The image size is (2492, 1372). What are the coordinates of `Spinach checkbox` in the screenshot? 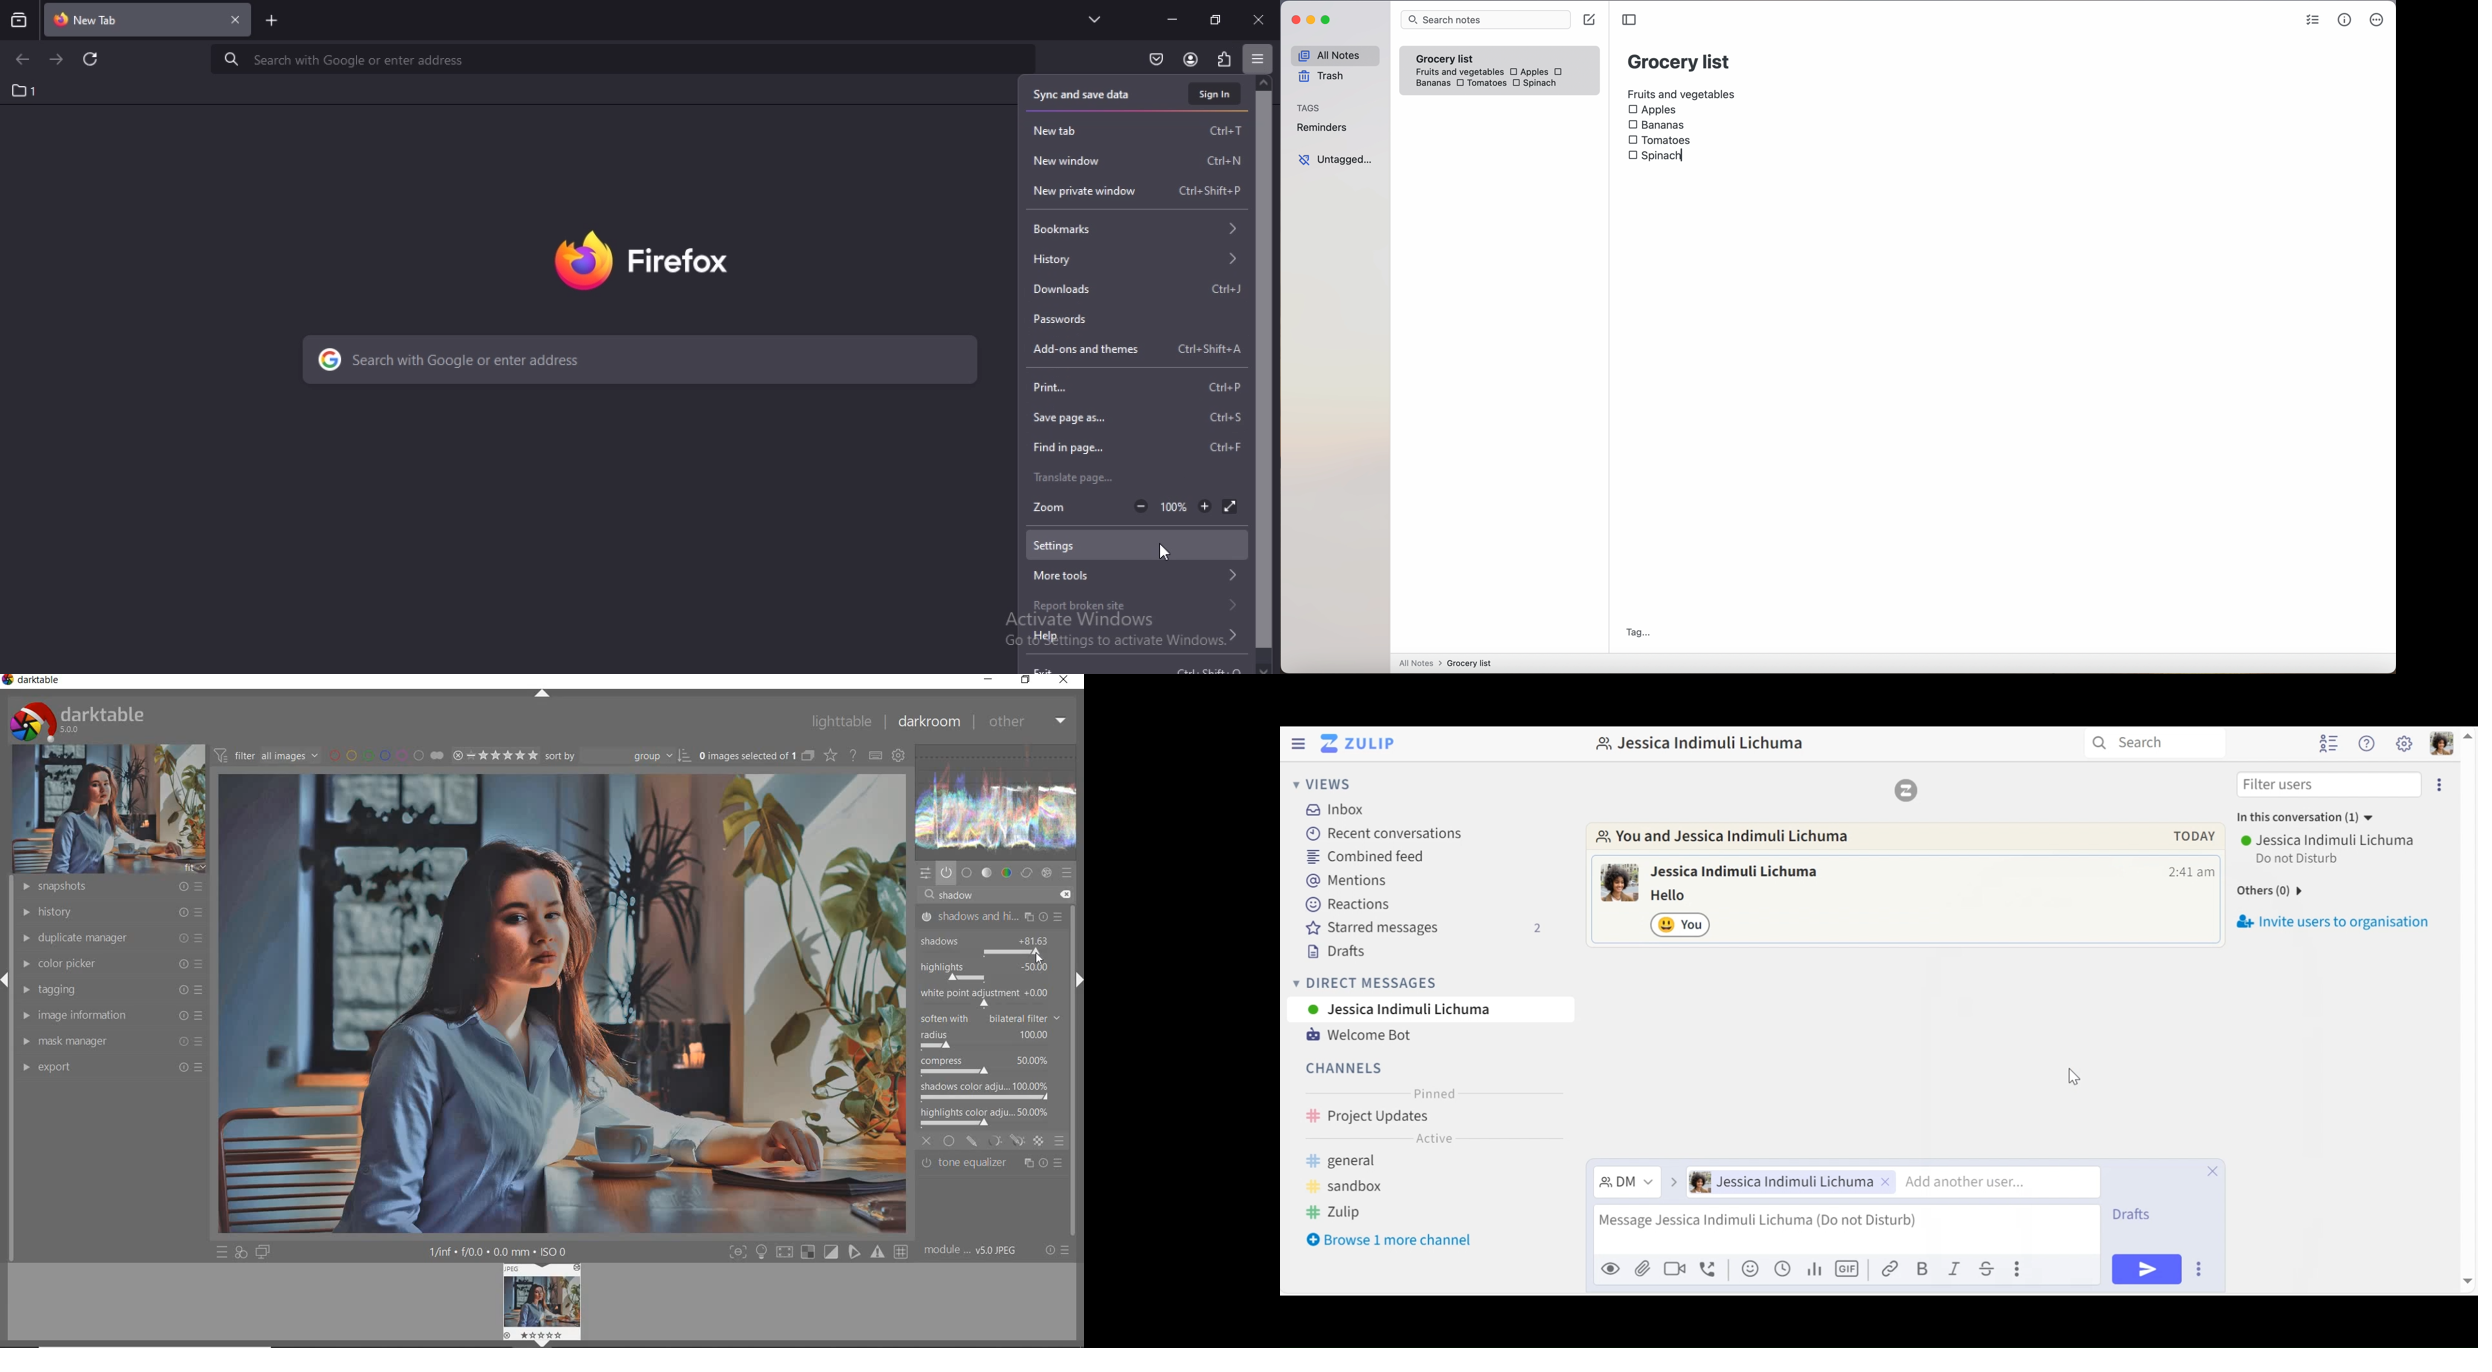 It's located at (1657, 157).